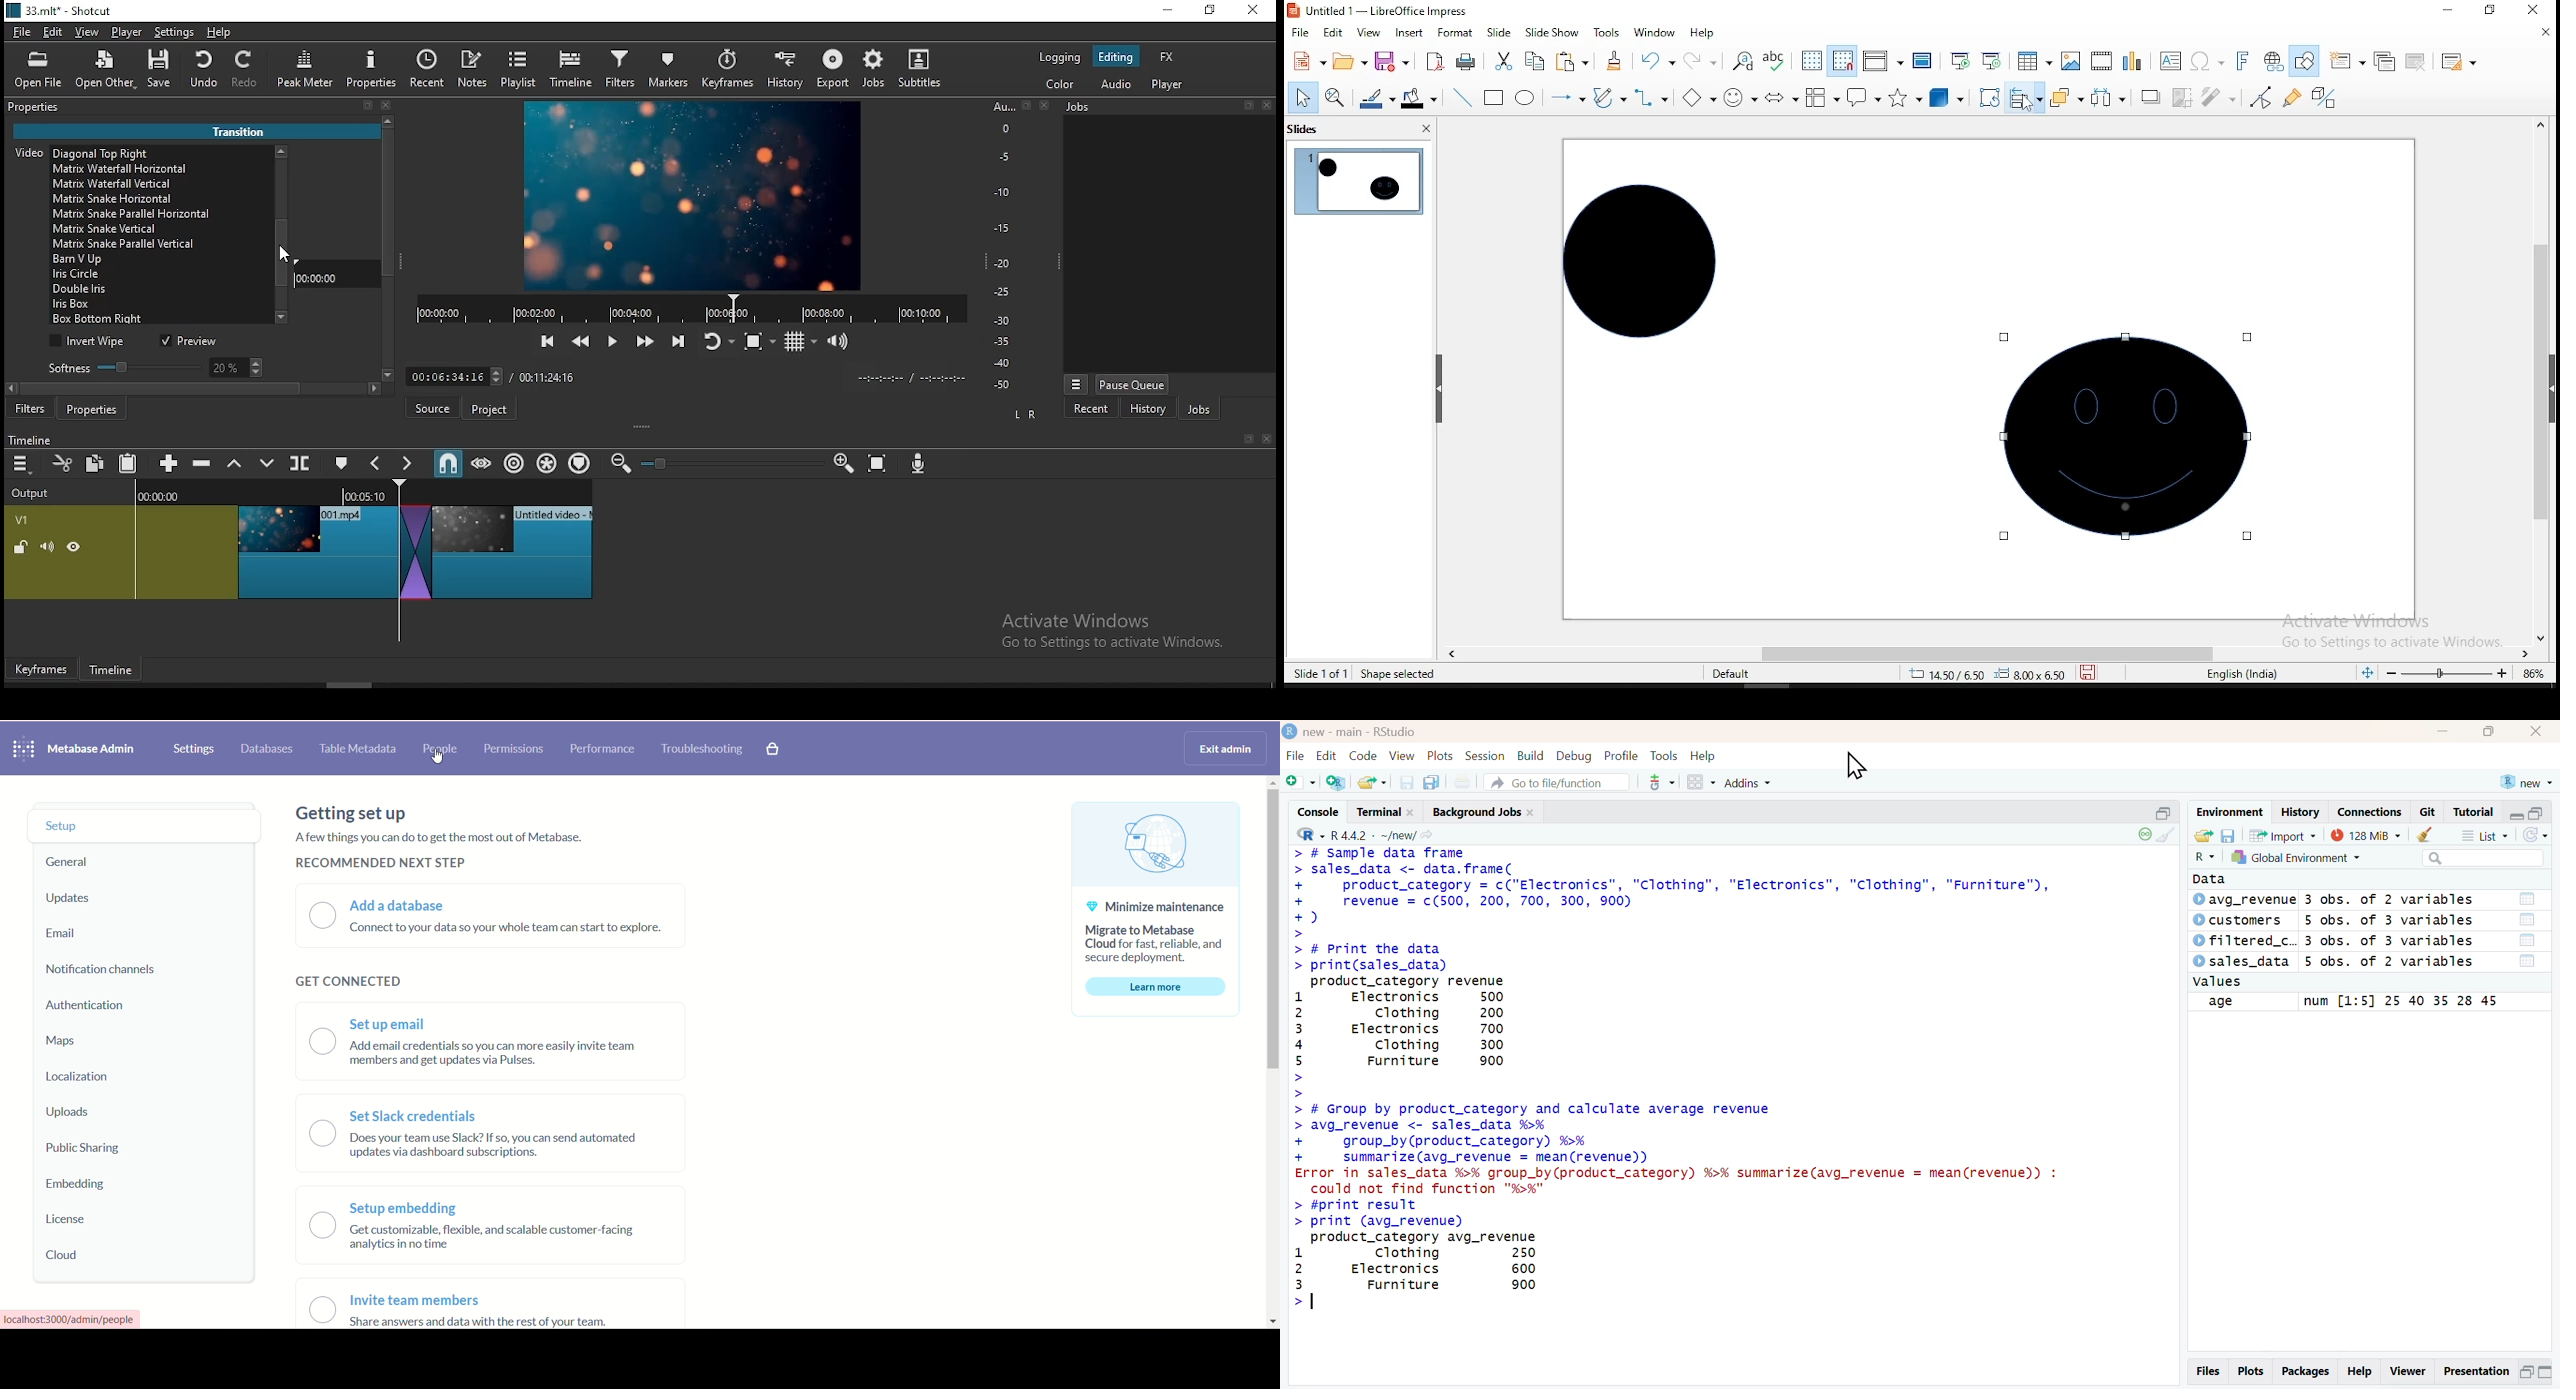  I want to click on minimize pane, so click(2517, 815).